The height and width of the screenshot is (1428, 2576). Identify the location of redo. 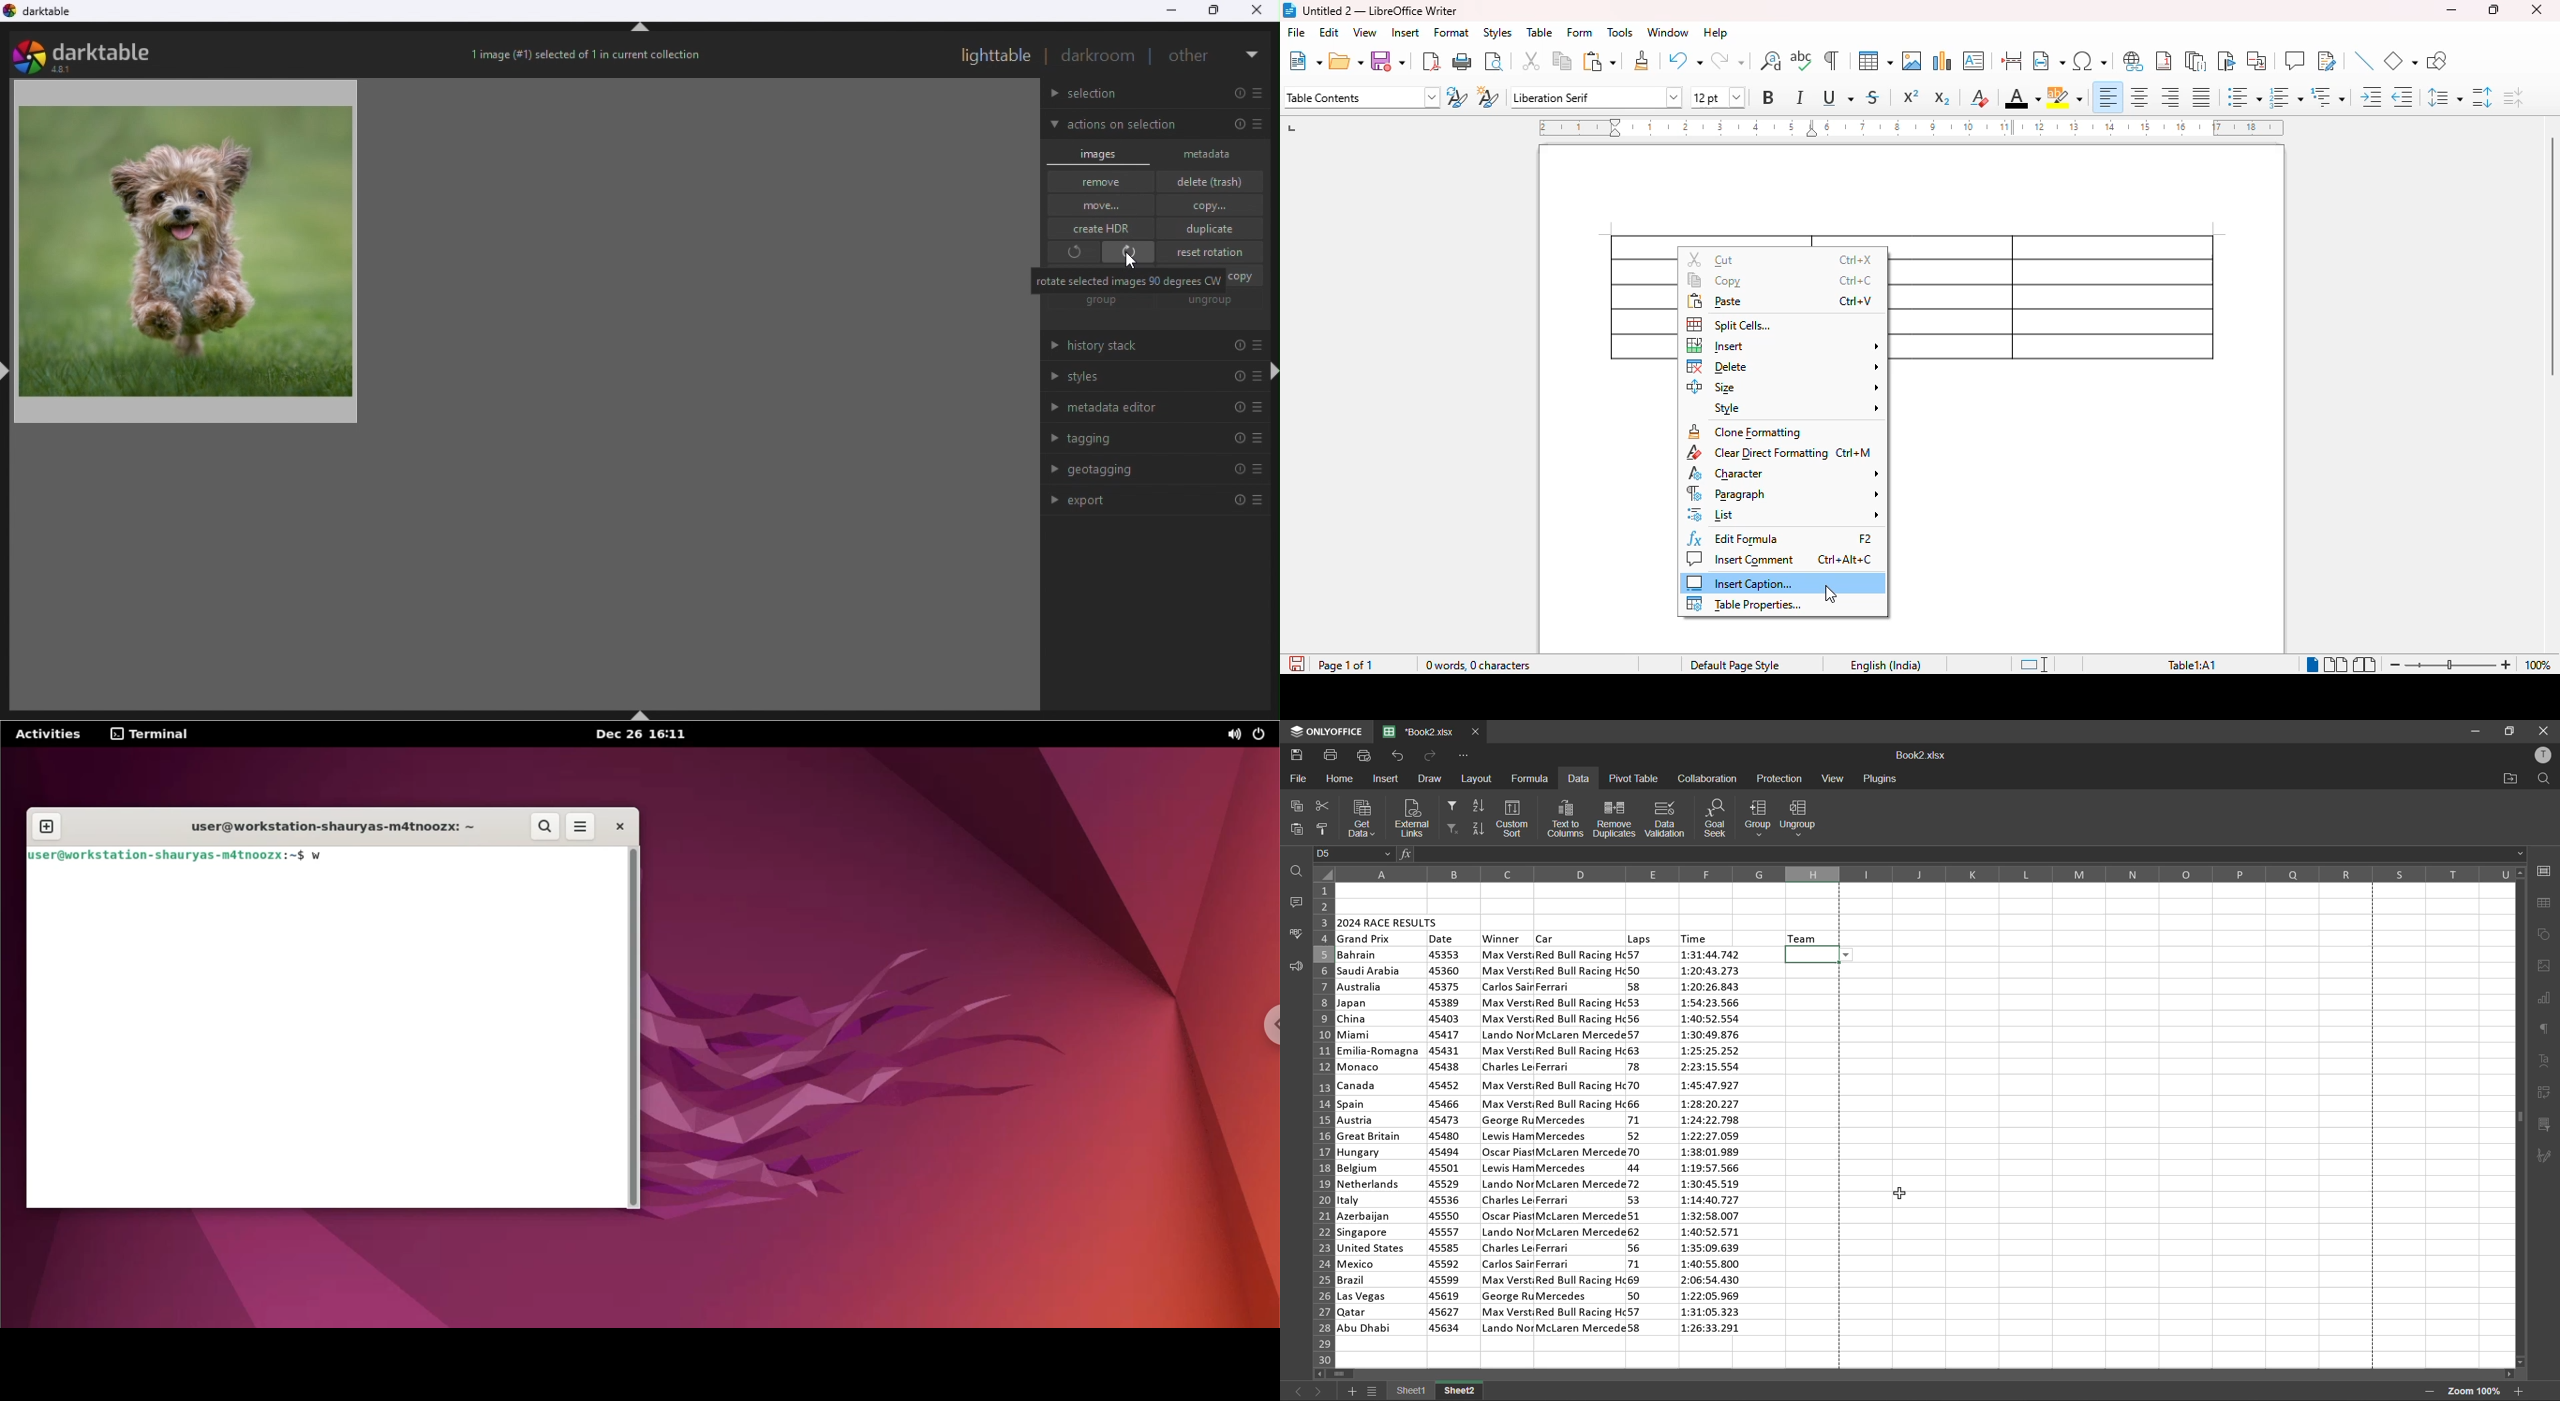
(1431, 755).